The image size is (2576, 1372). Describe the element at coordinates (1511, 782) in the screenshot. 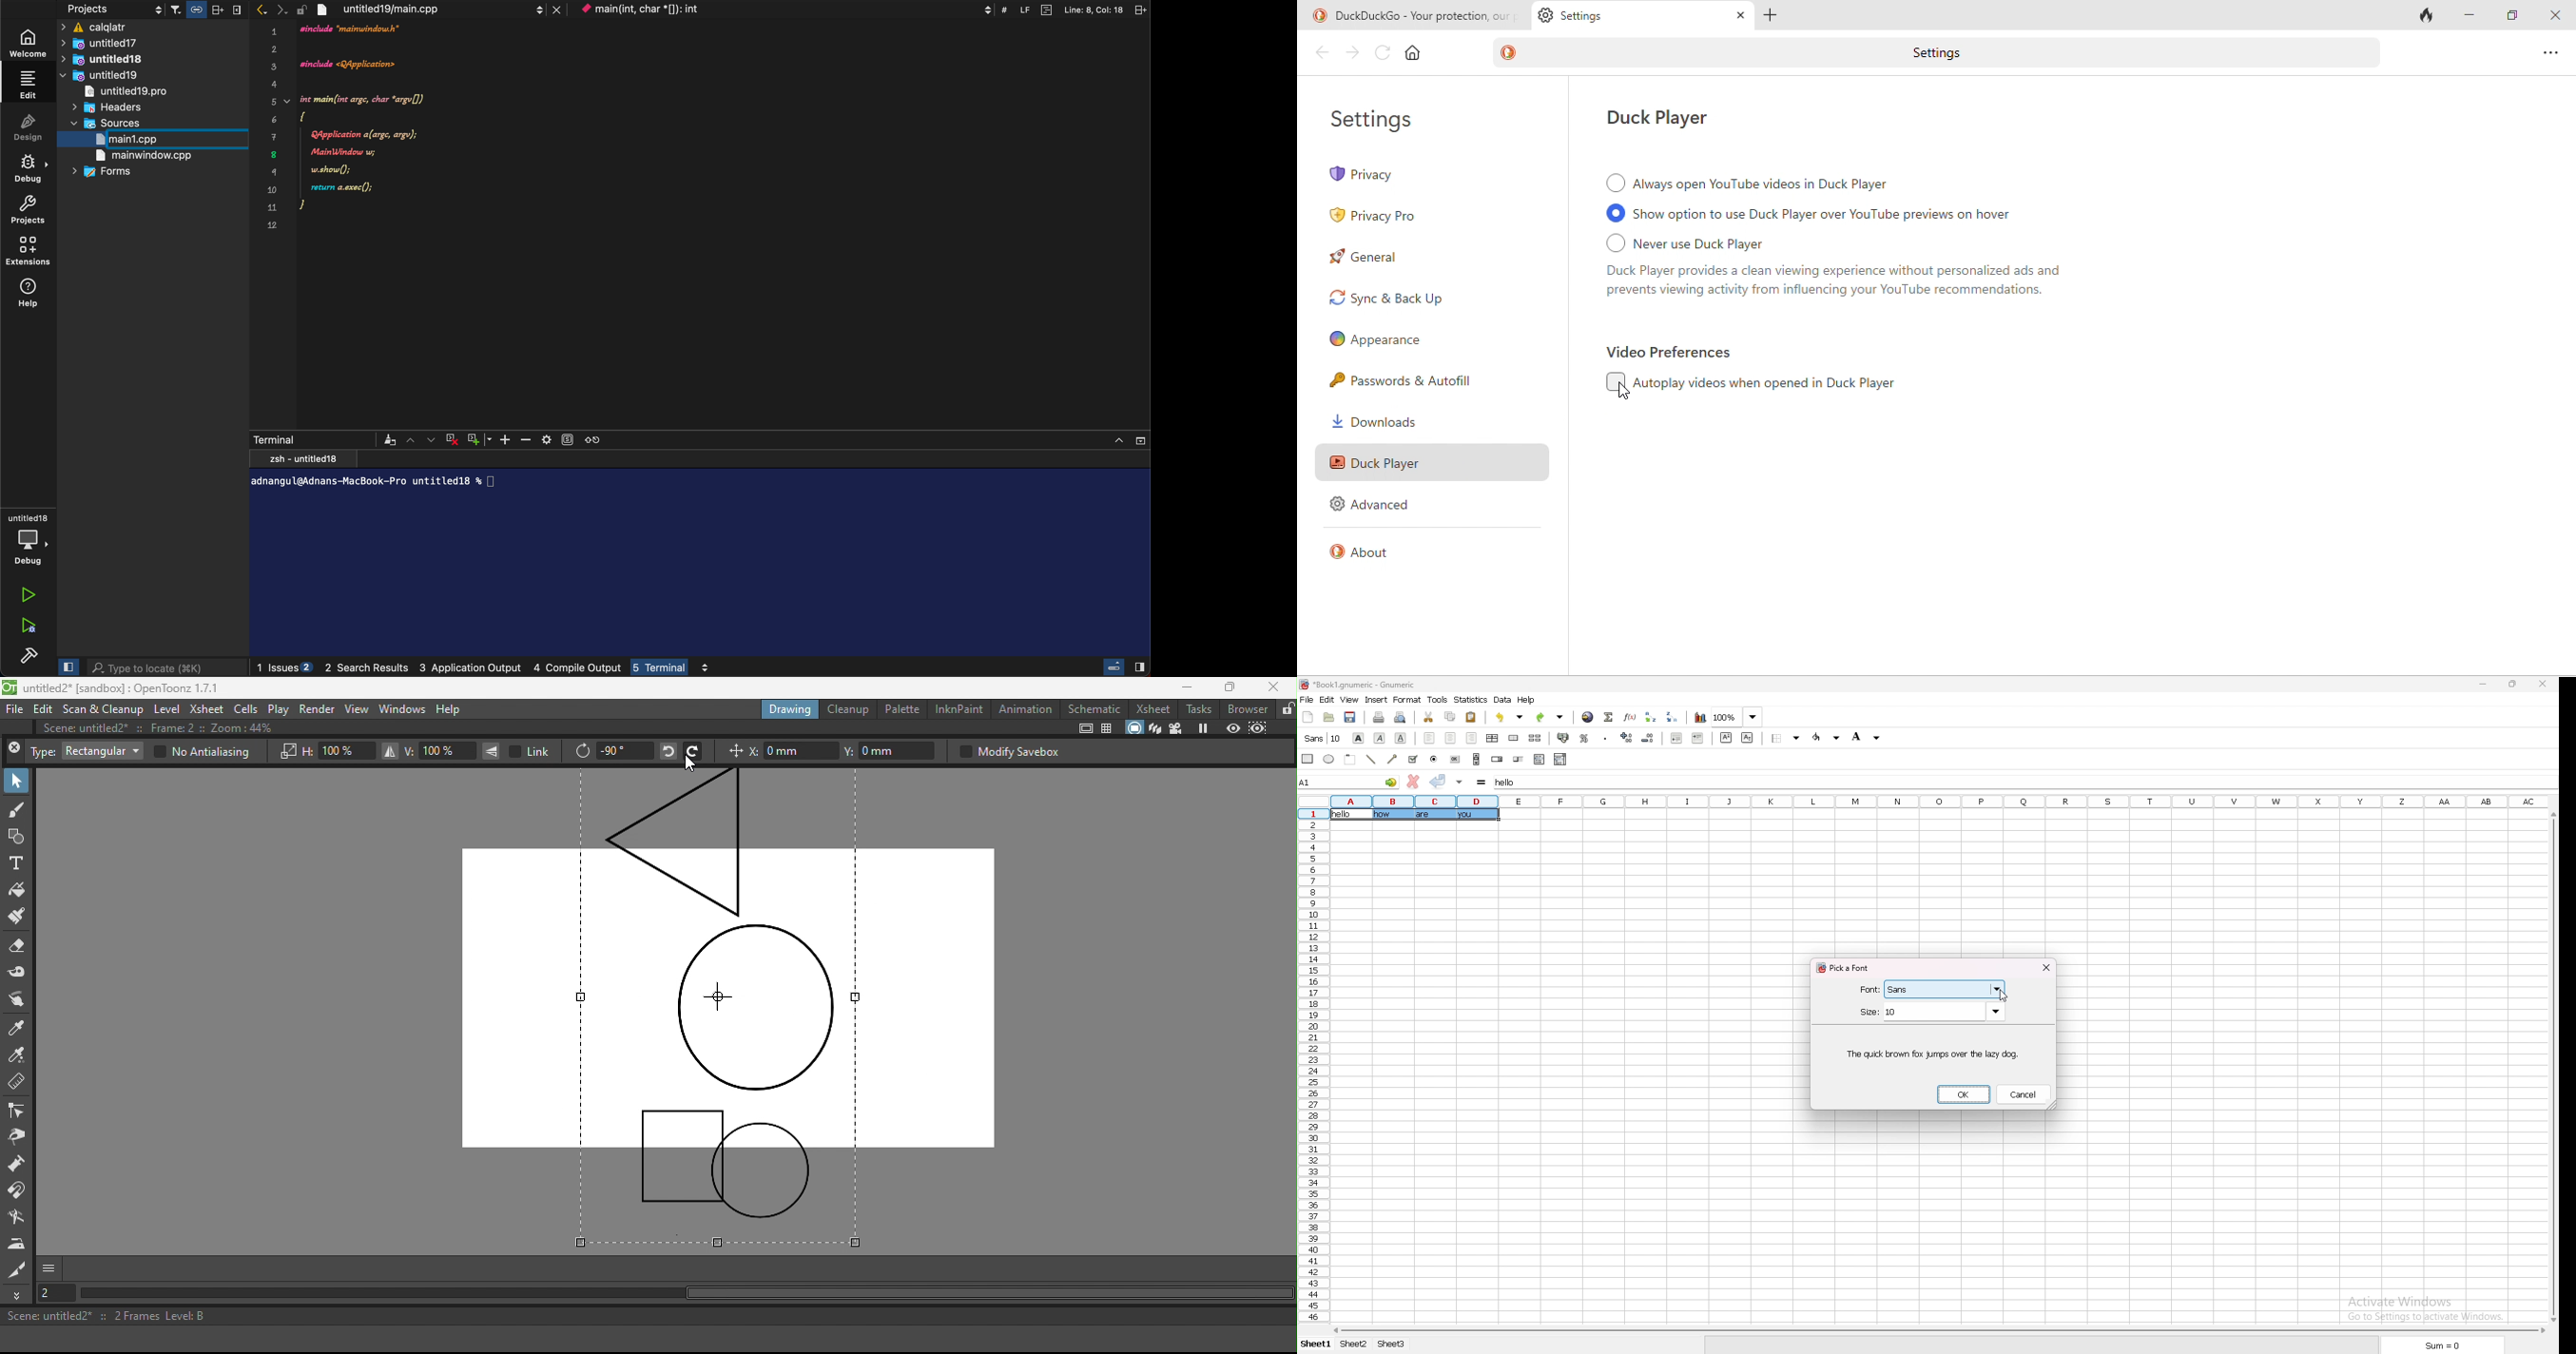

I see `selected cell input` at that location.